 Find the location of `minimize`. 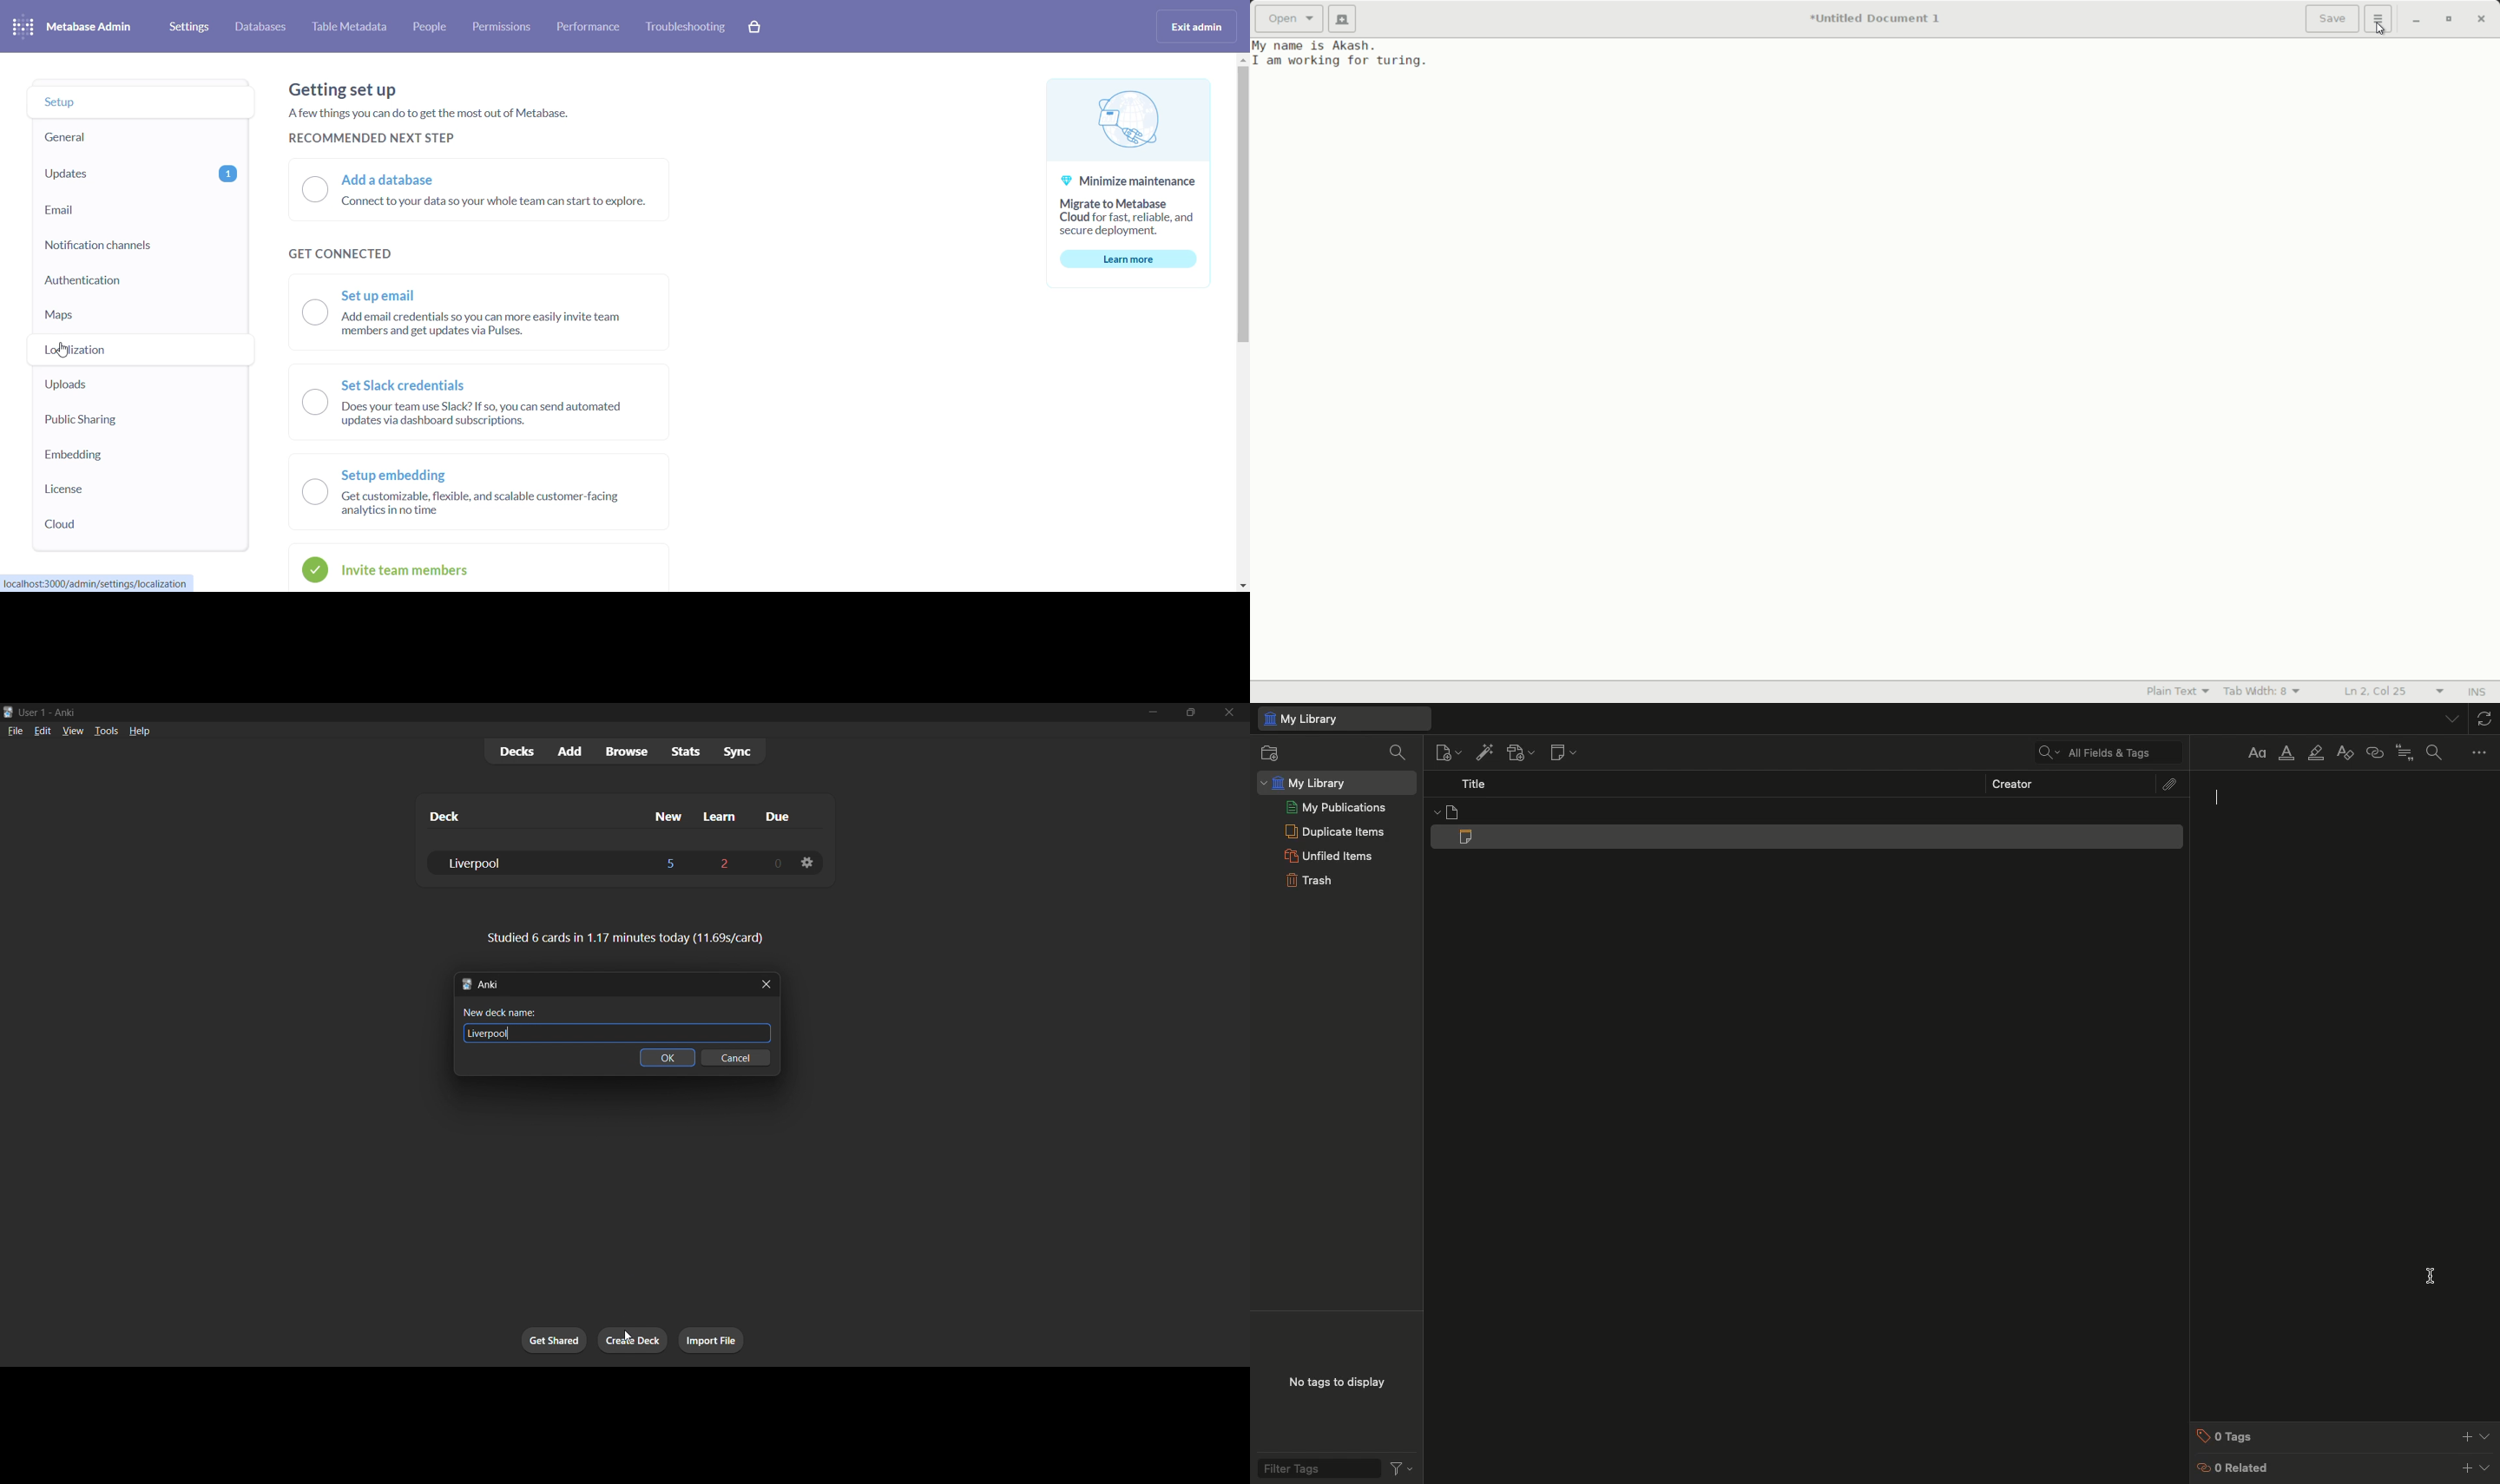

minimize is located at coordinates (2416, 21).